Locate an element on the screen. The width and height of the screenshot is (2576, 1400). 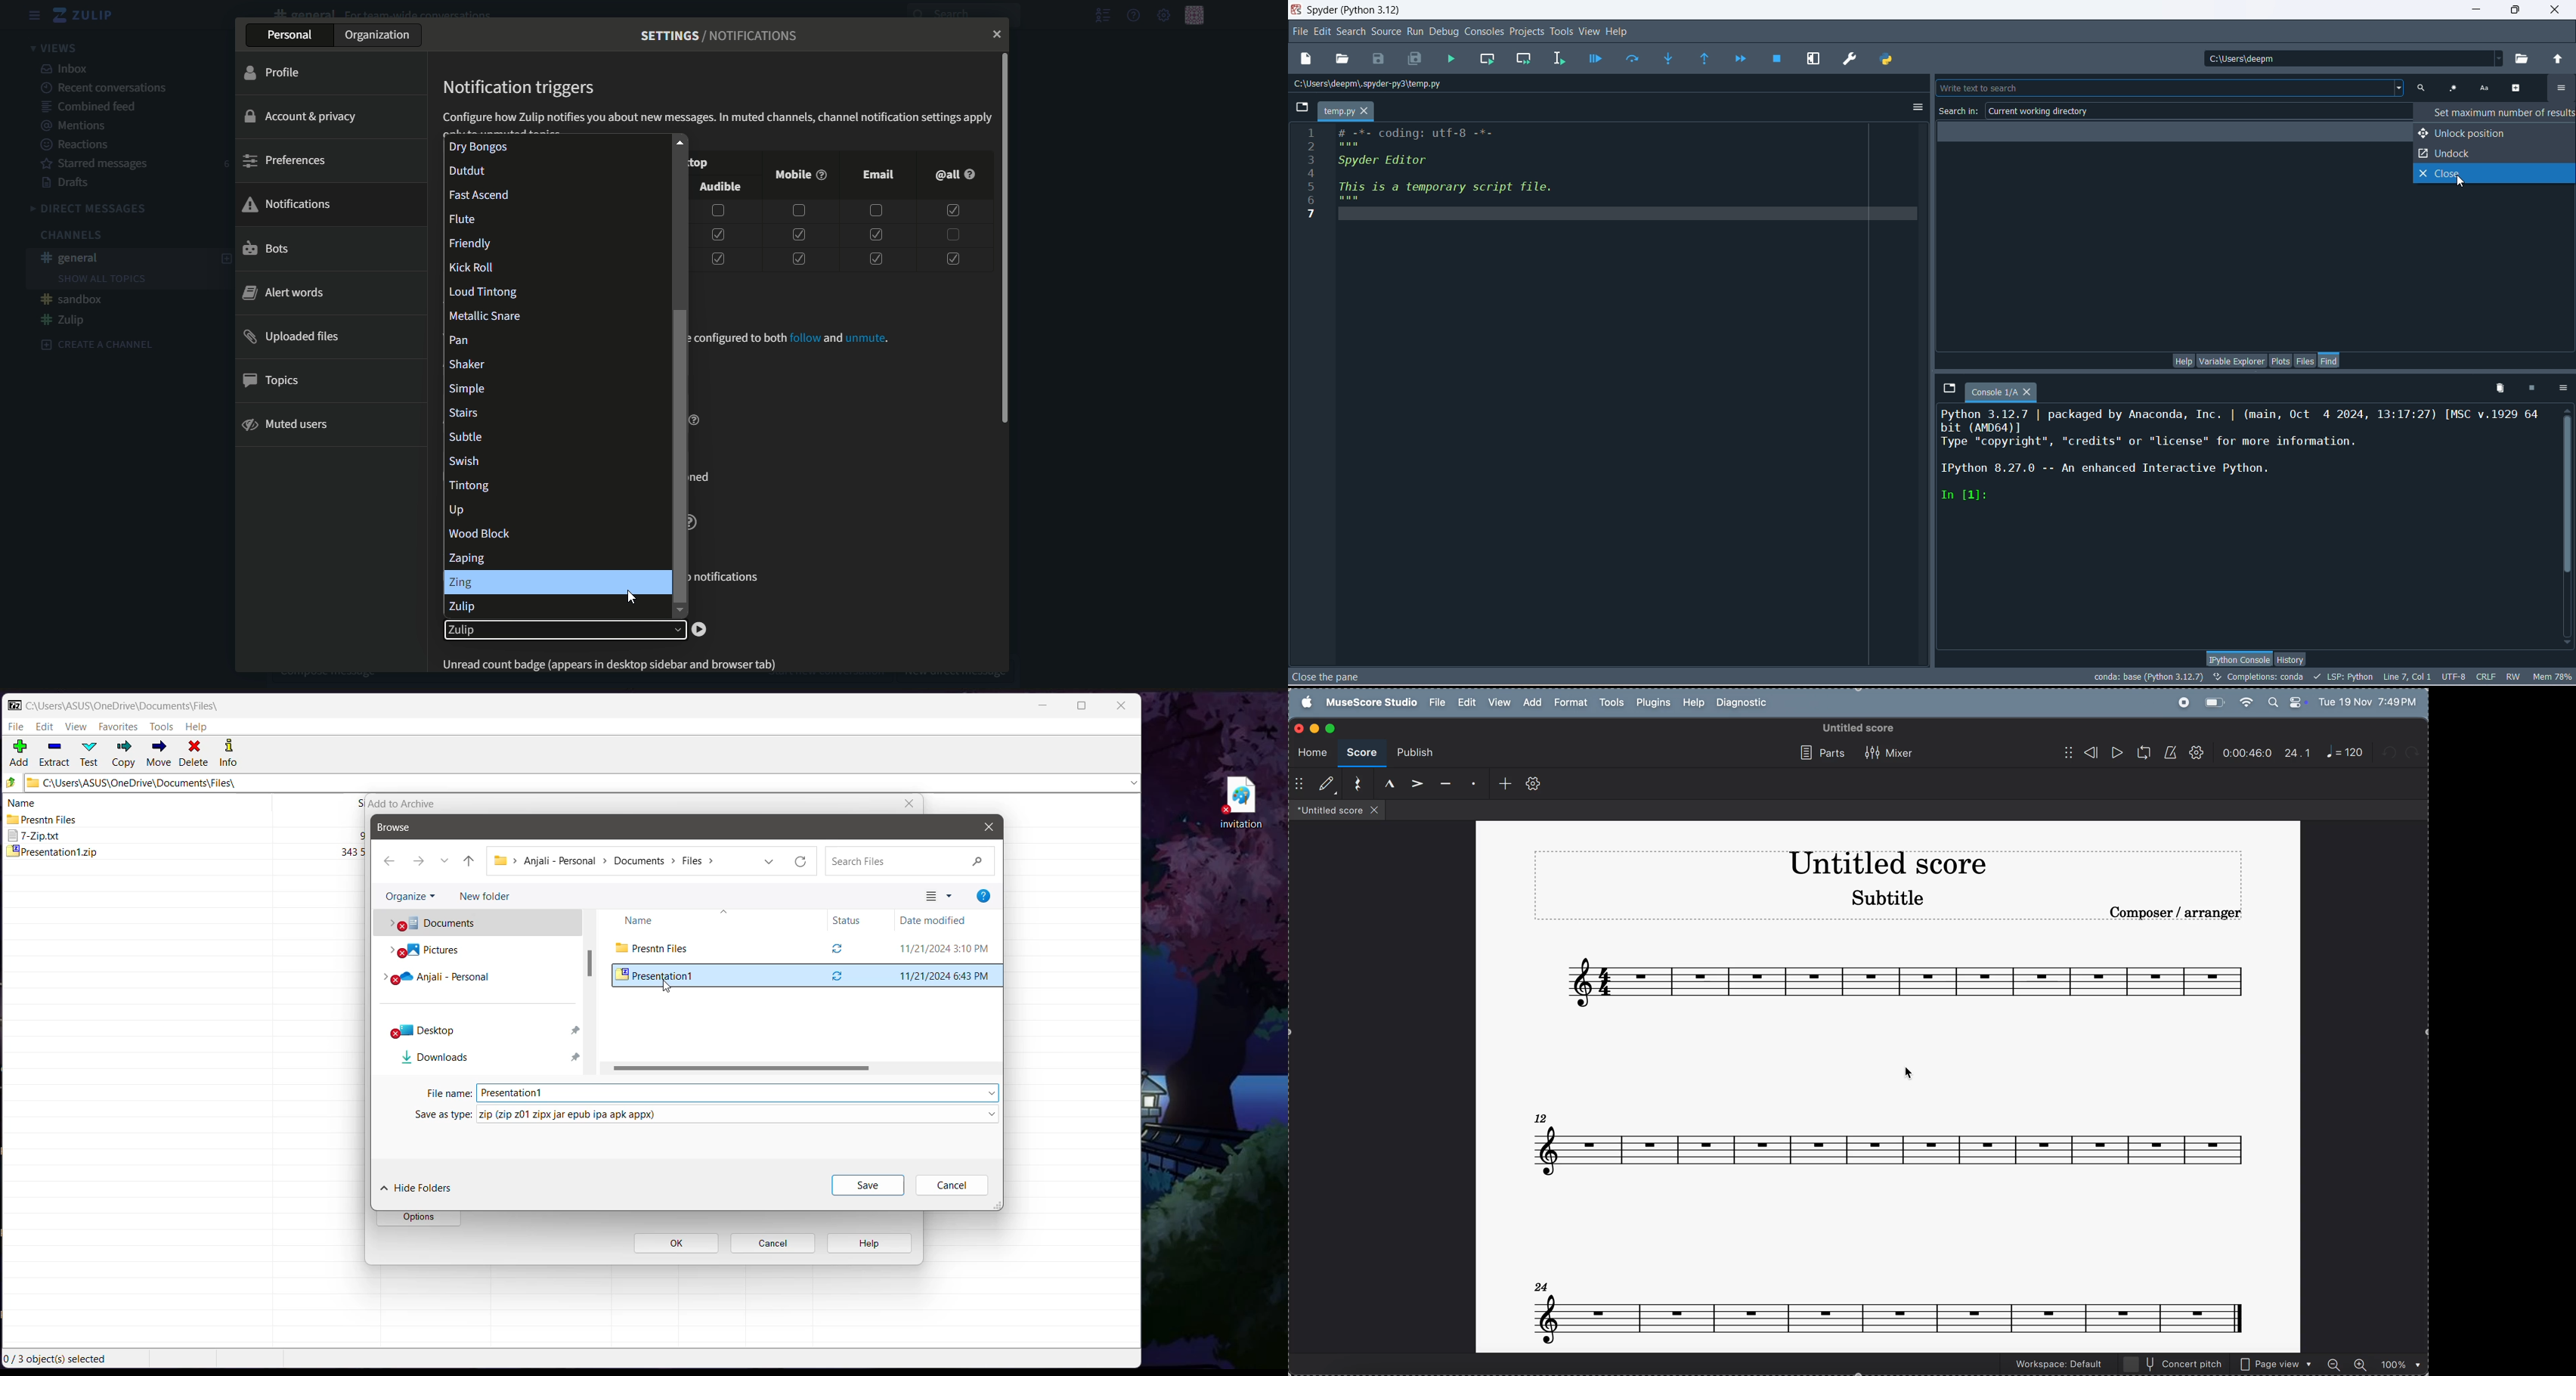
reset is located at coordinates (1355, 784).